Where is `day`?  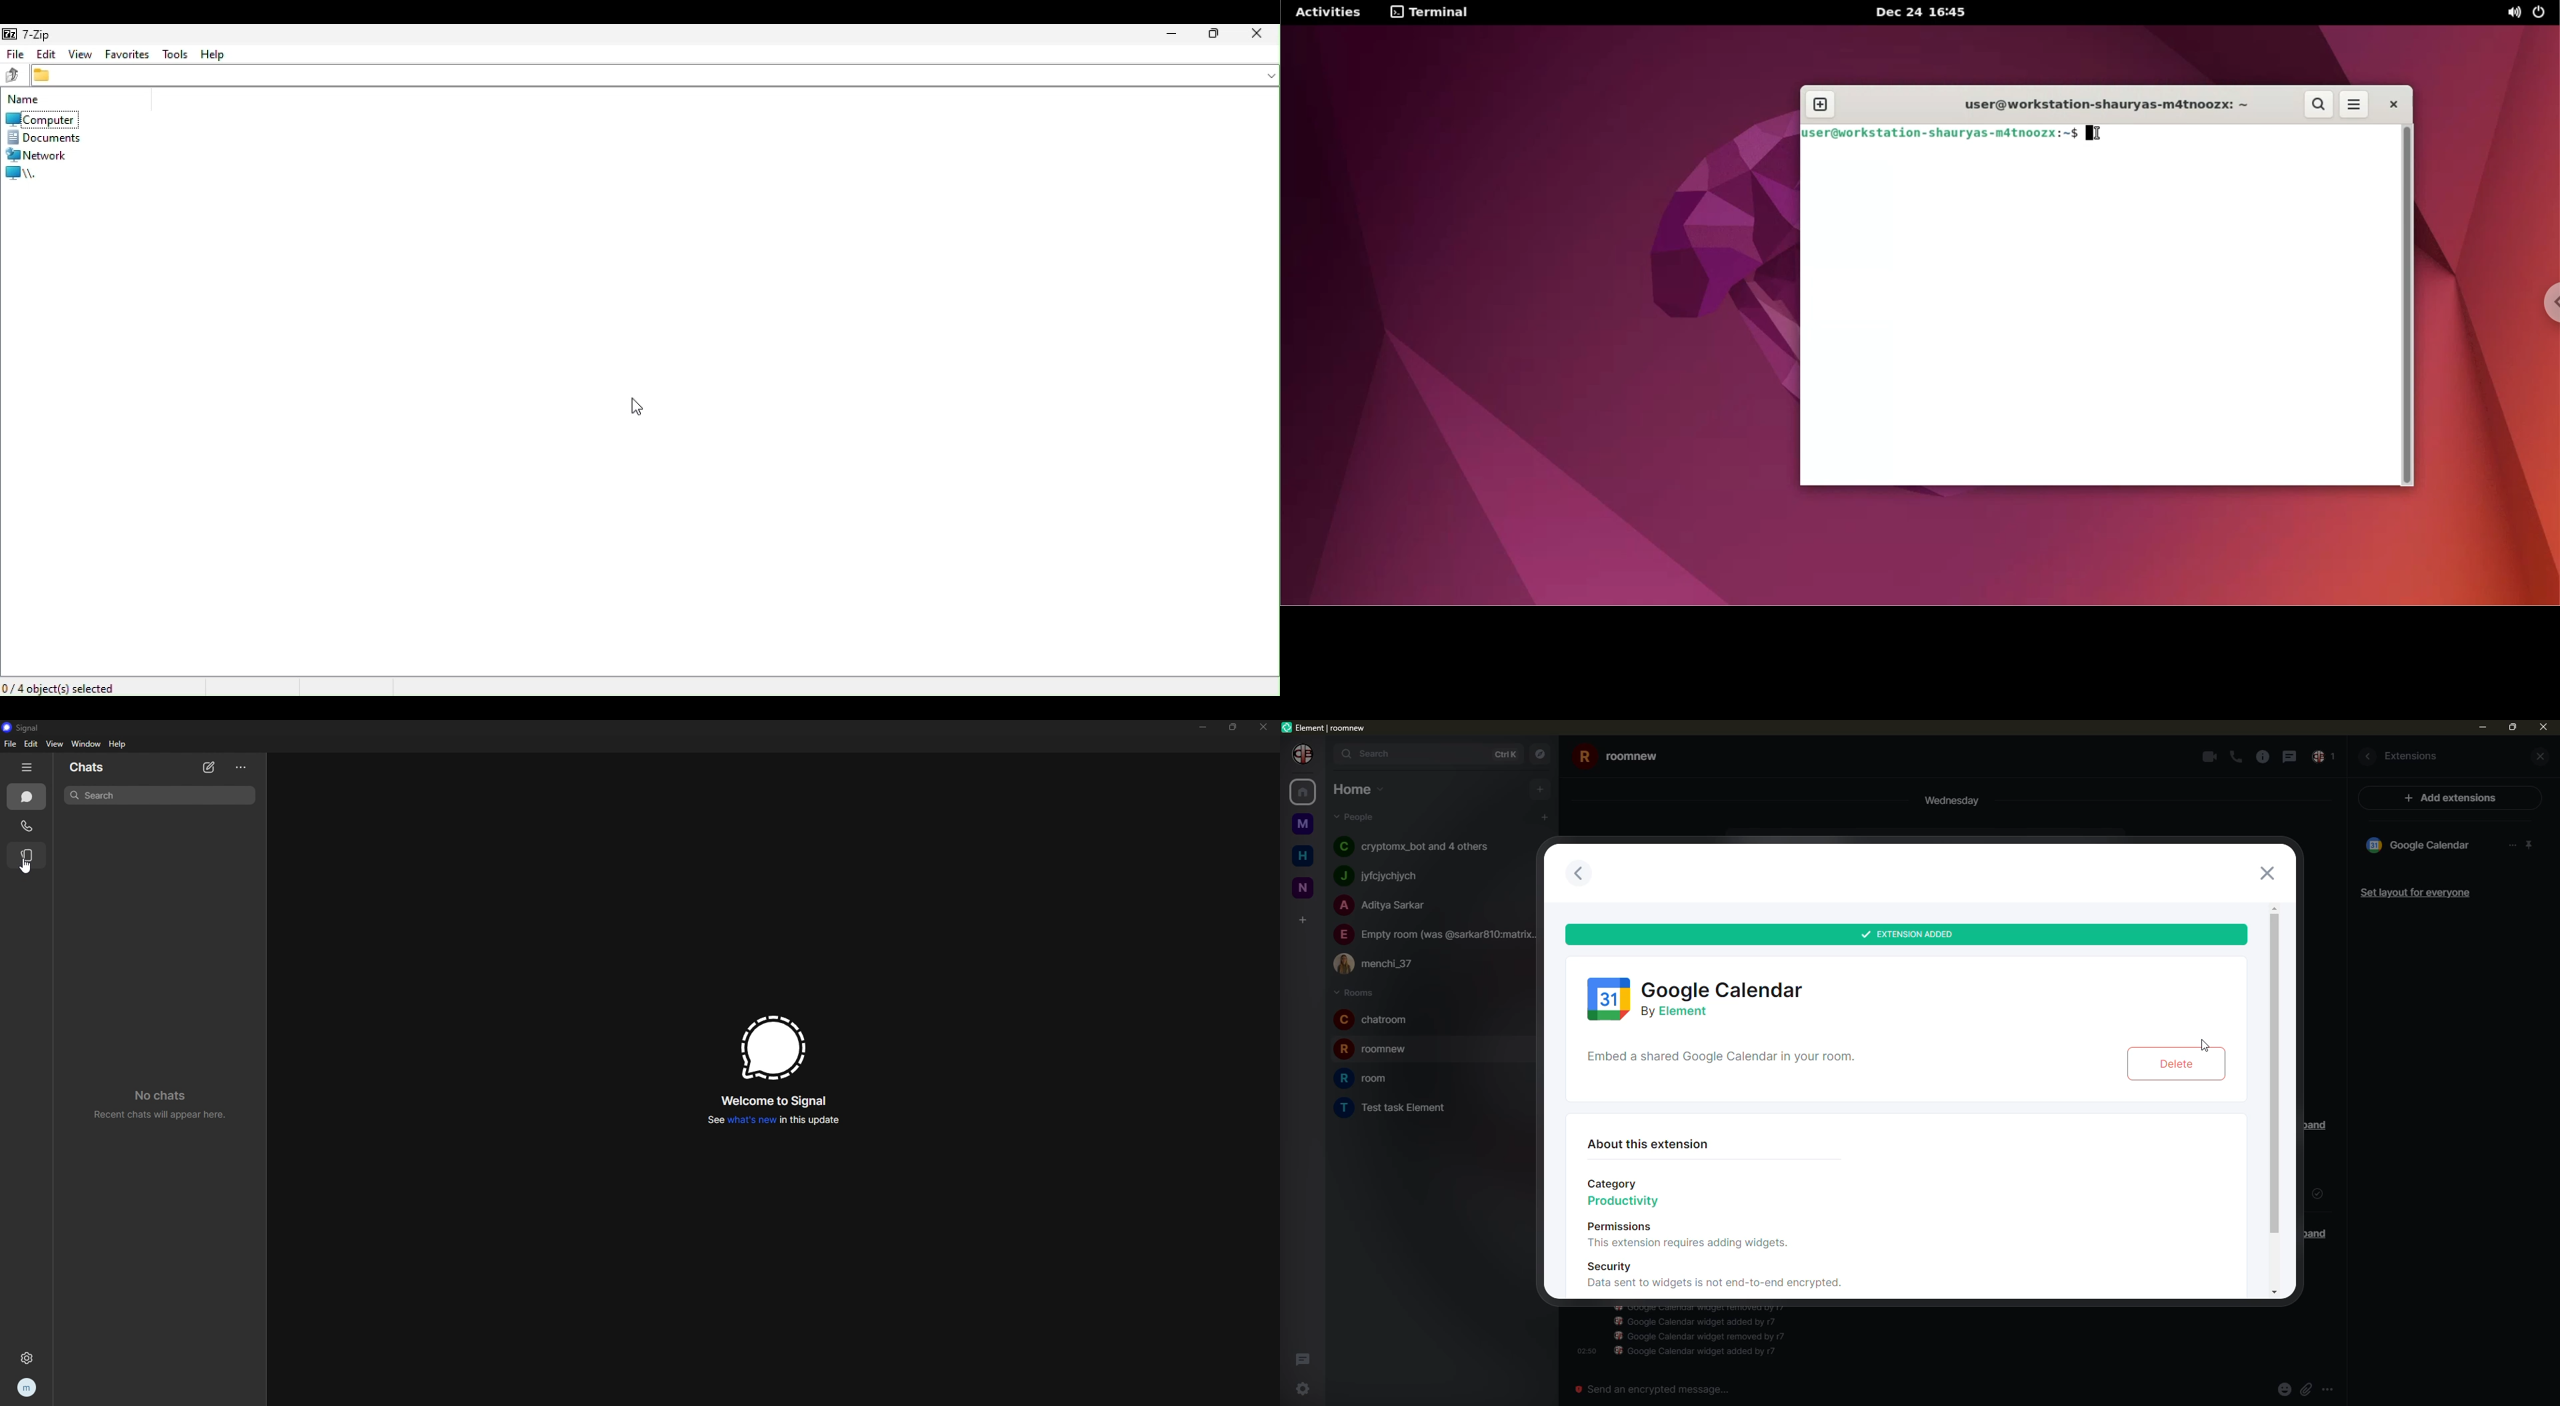 day is located at coordinates (1947, 814).